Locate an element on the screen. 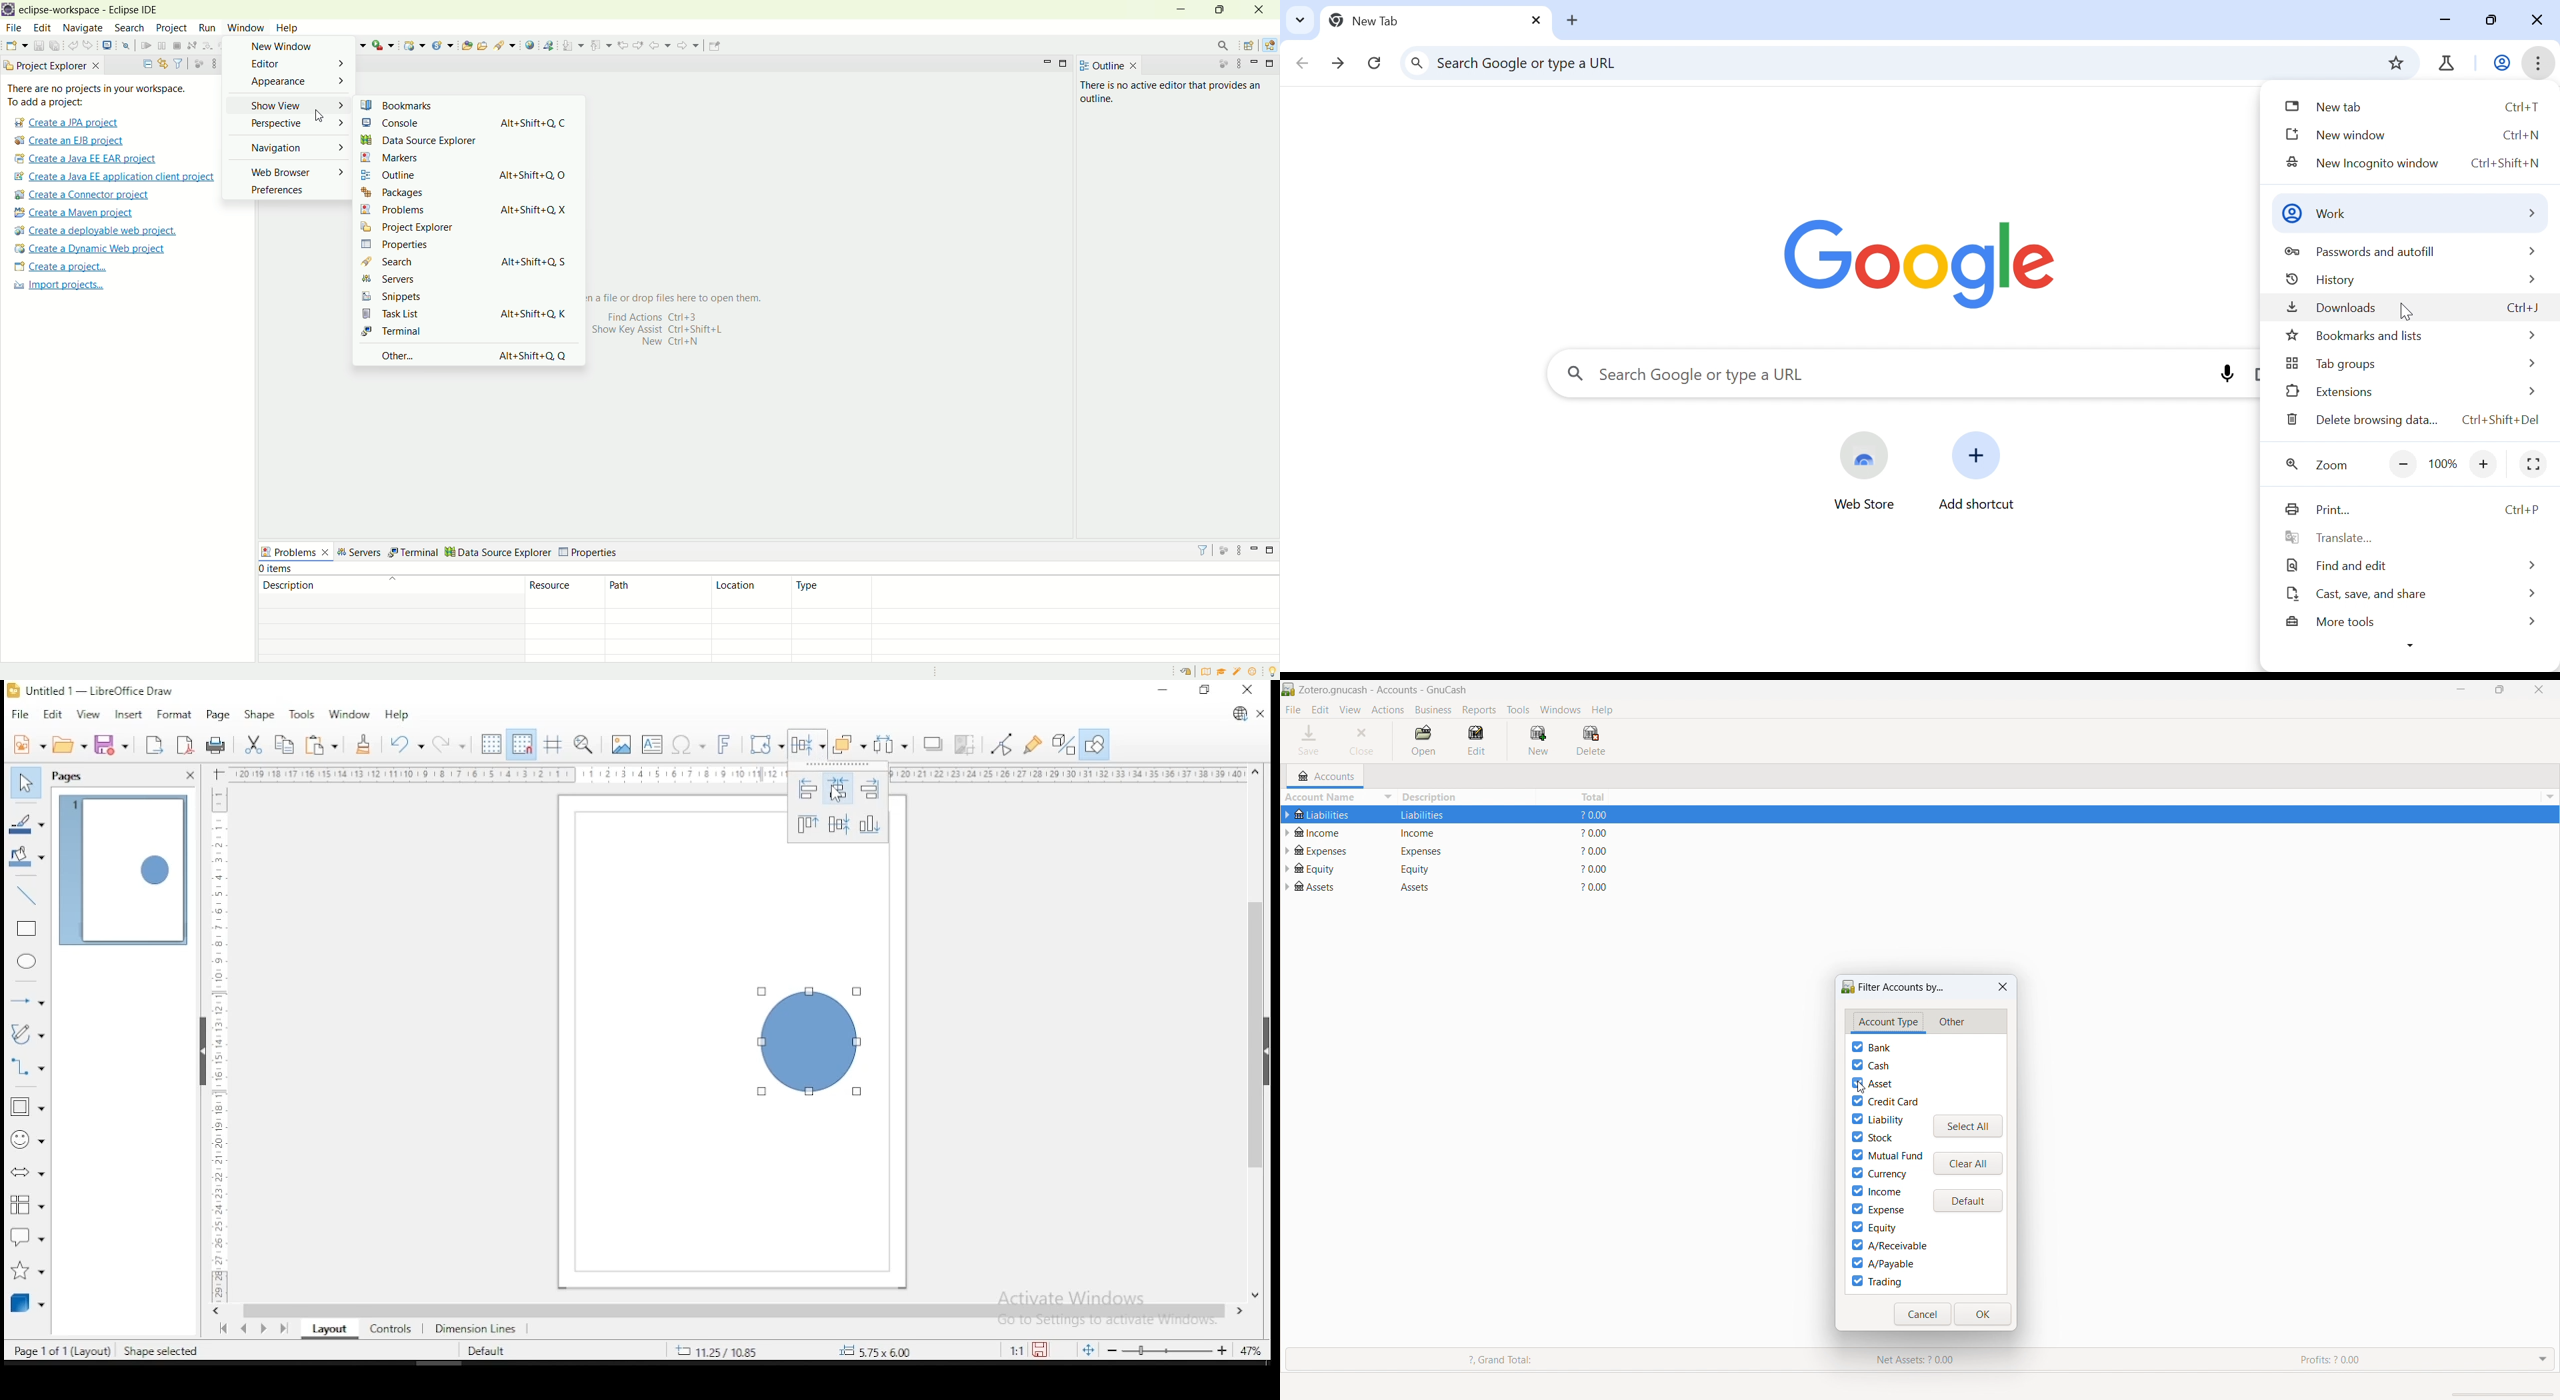 The width and height of the screenshot is (2576, 1400). line color is located at coordinates (28, 825).